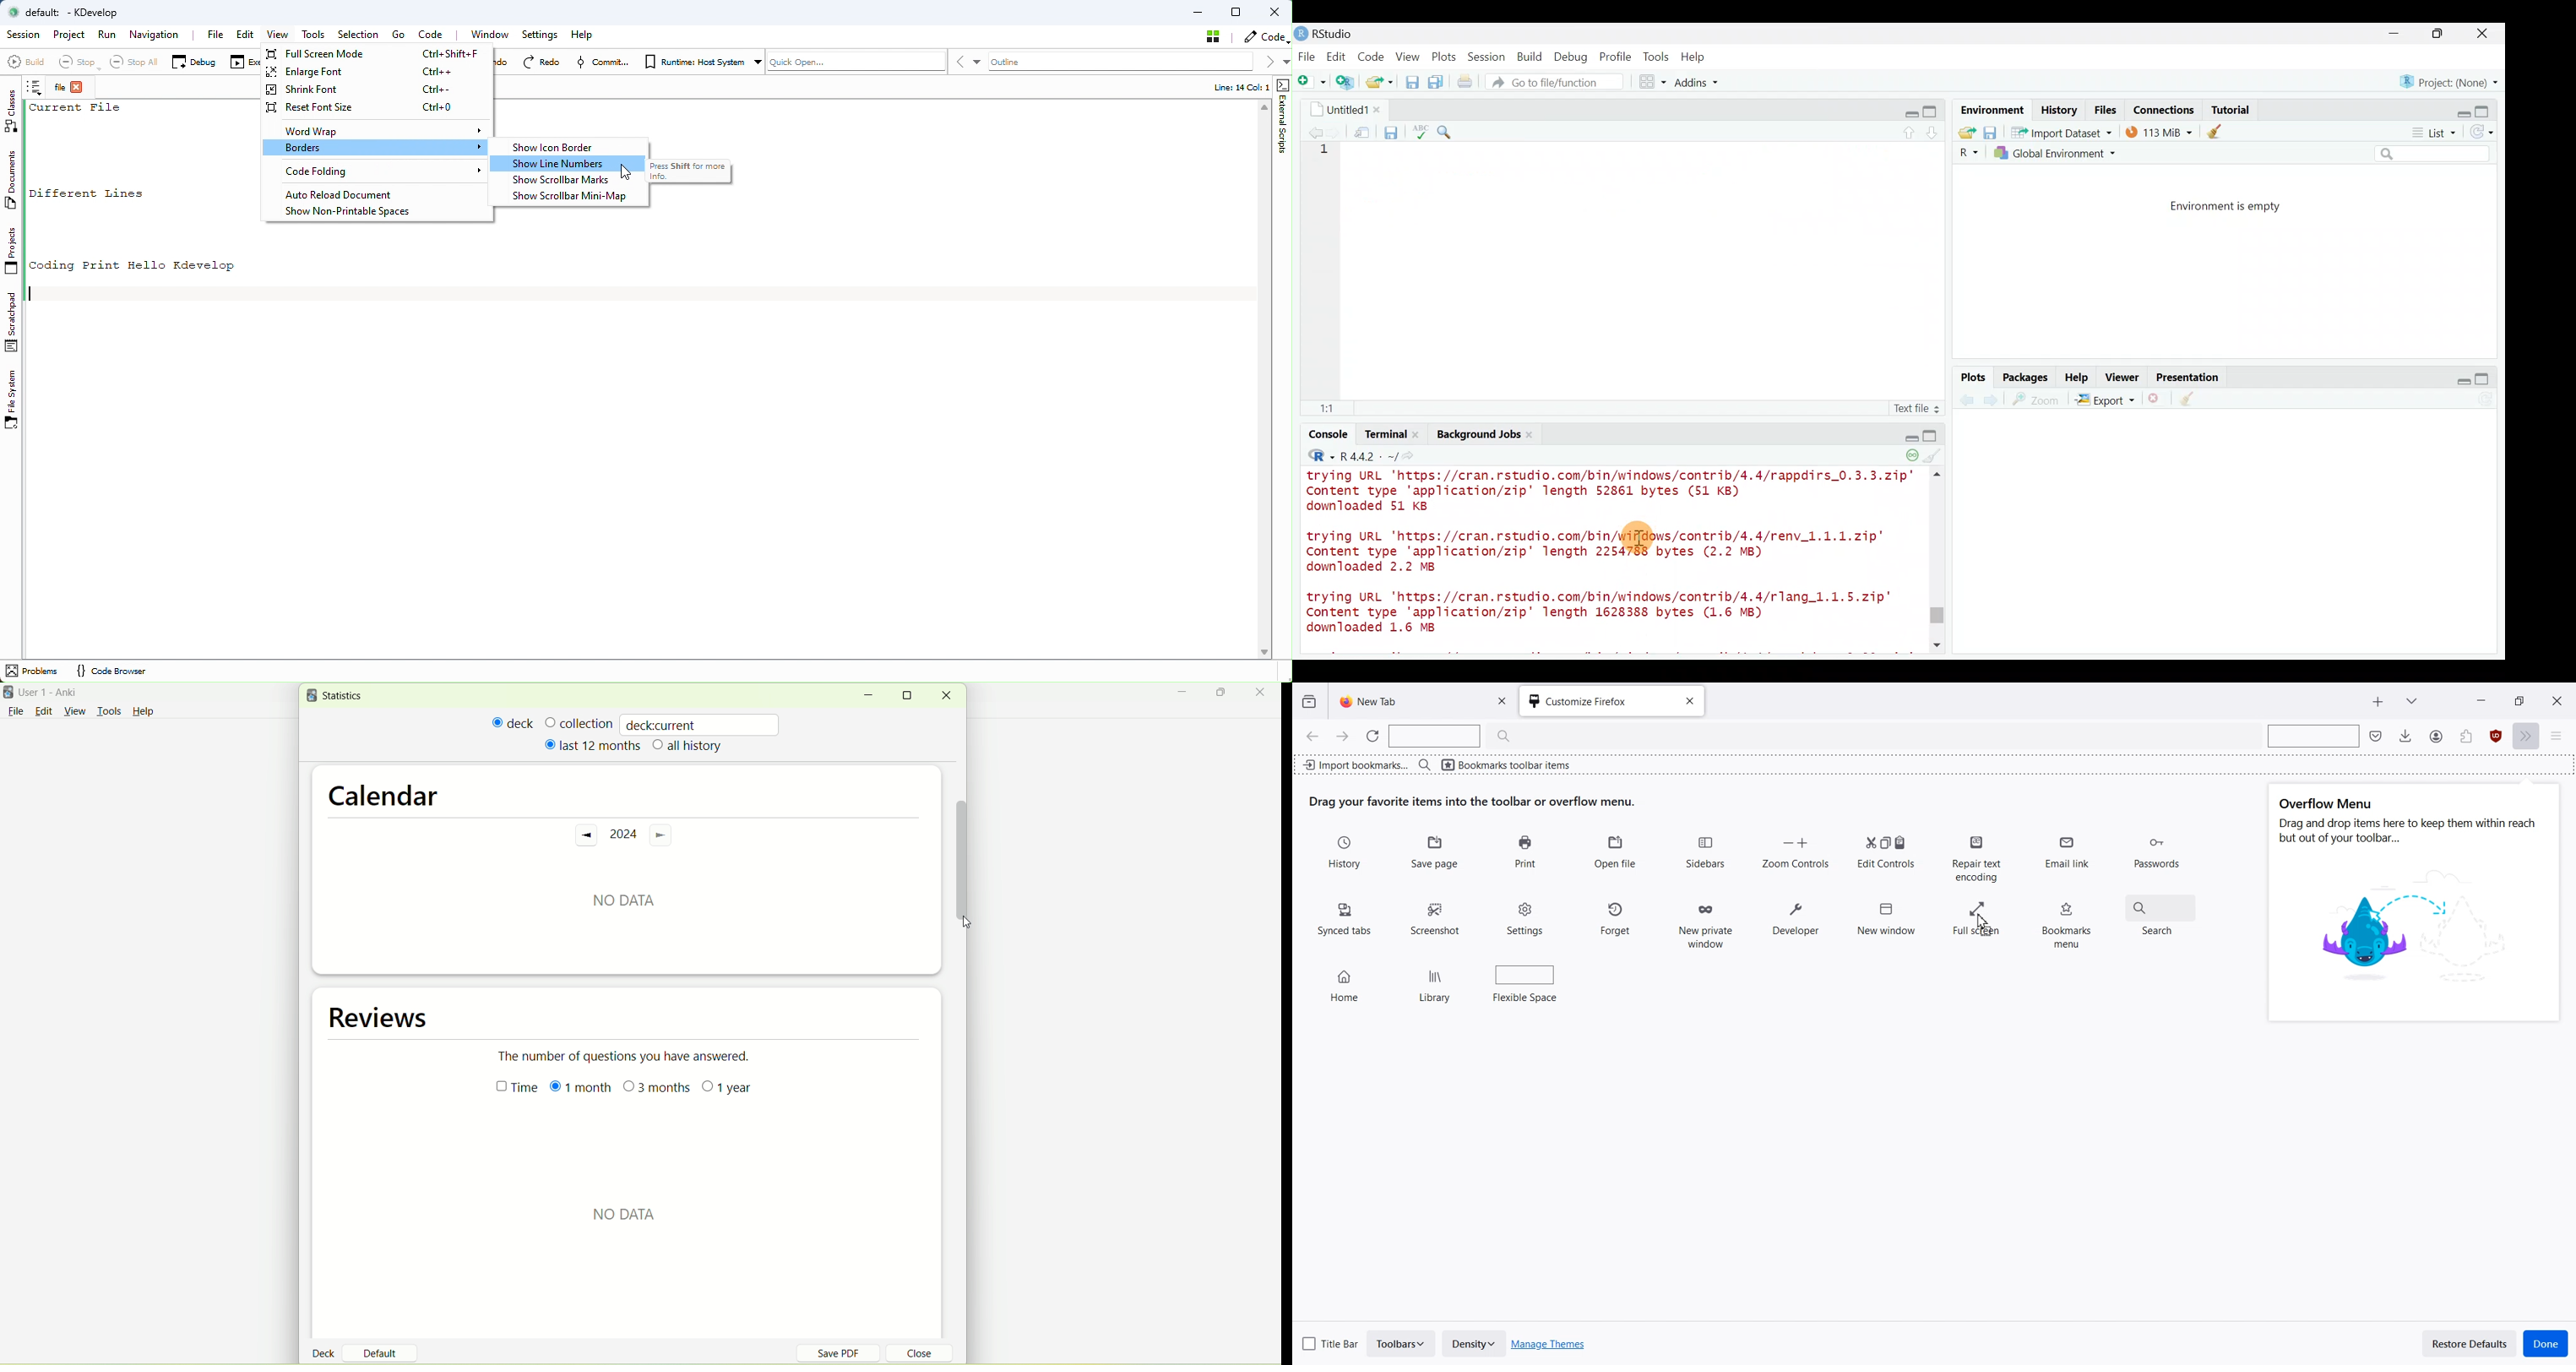 This screenshot has height=1372, width=2576. Describe the element at coordinates (1978, 920) in the screenshot. I see `full screen` at that location.